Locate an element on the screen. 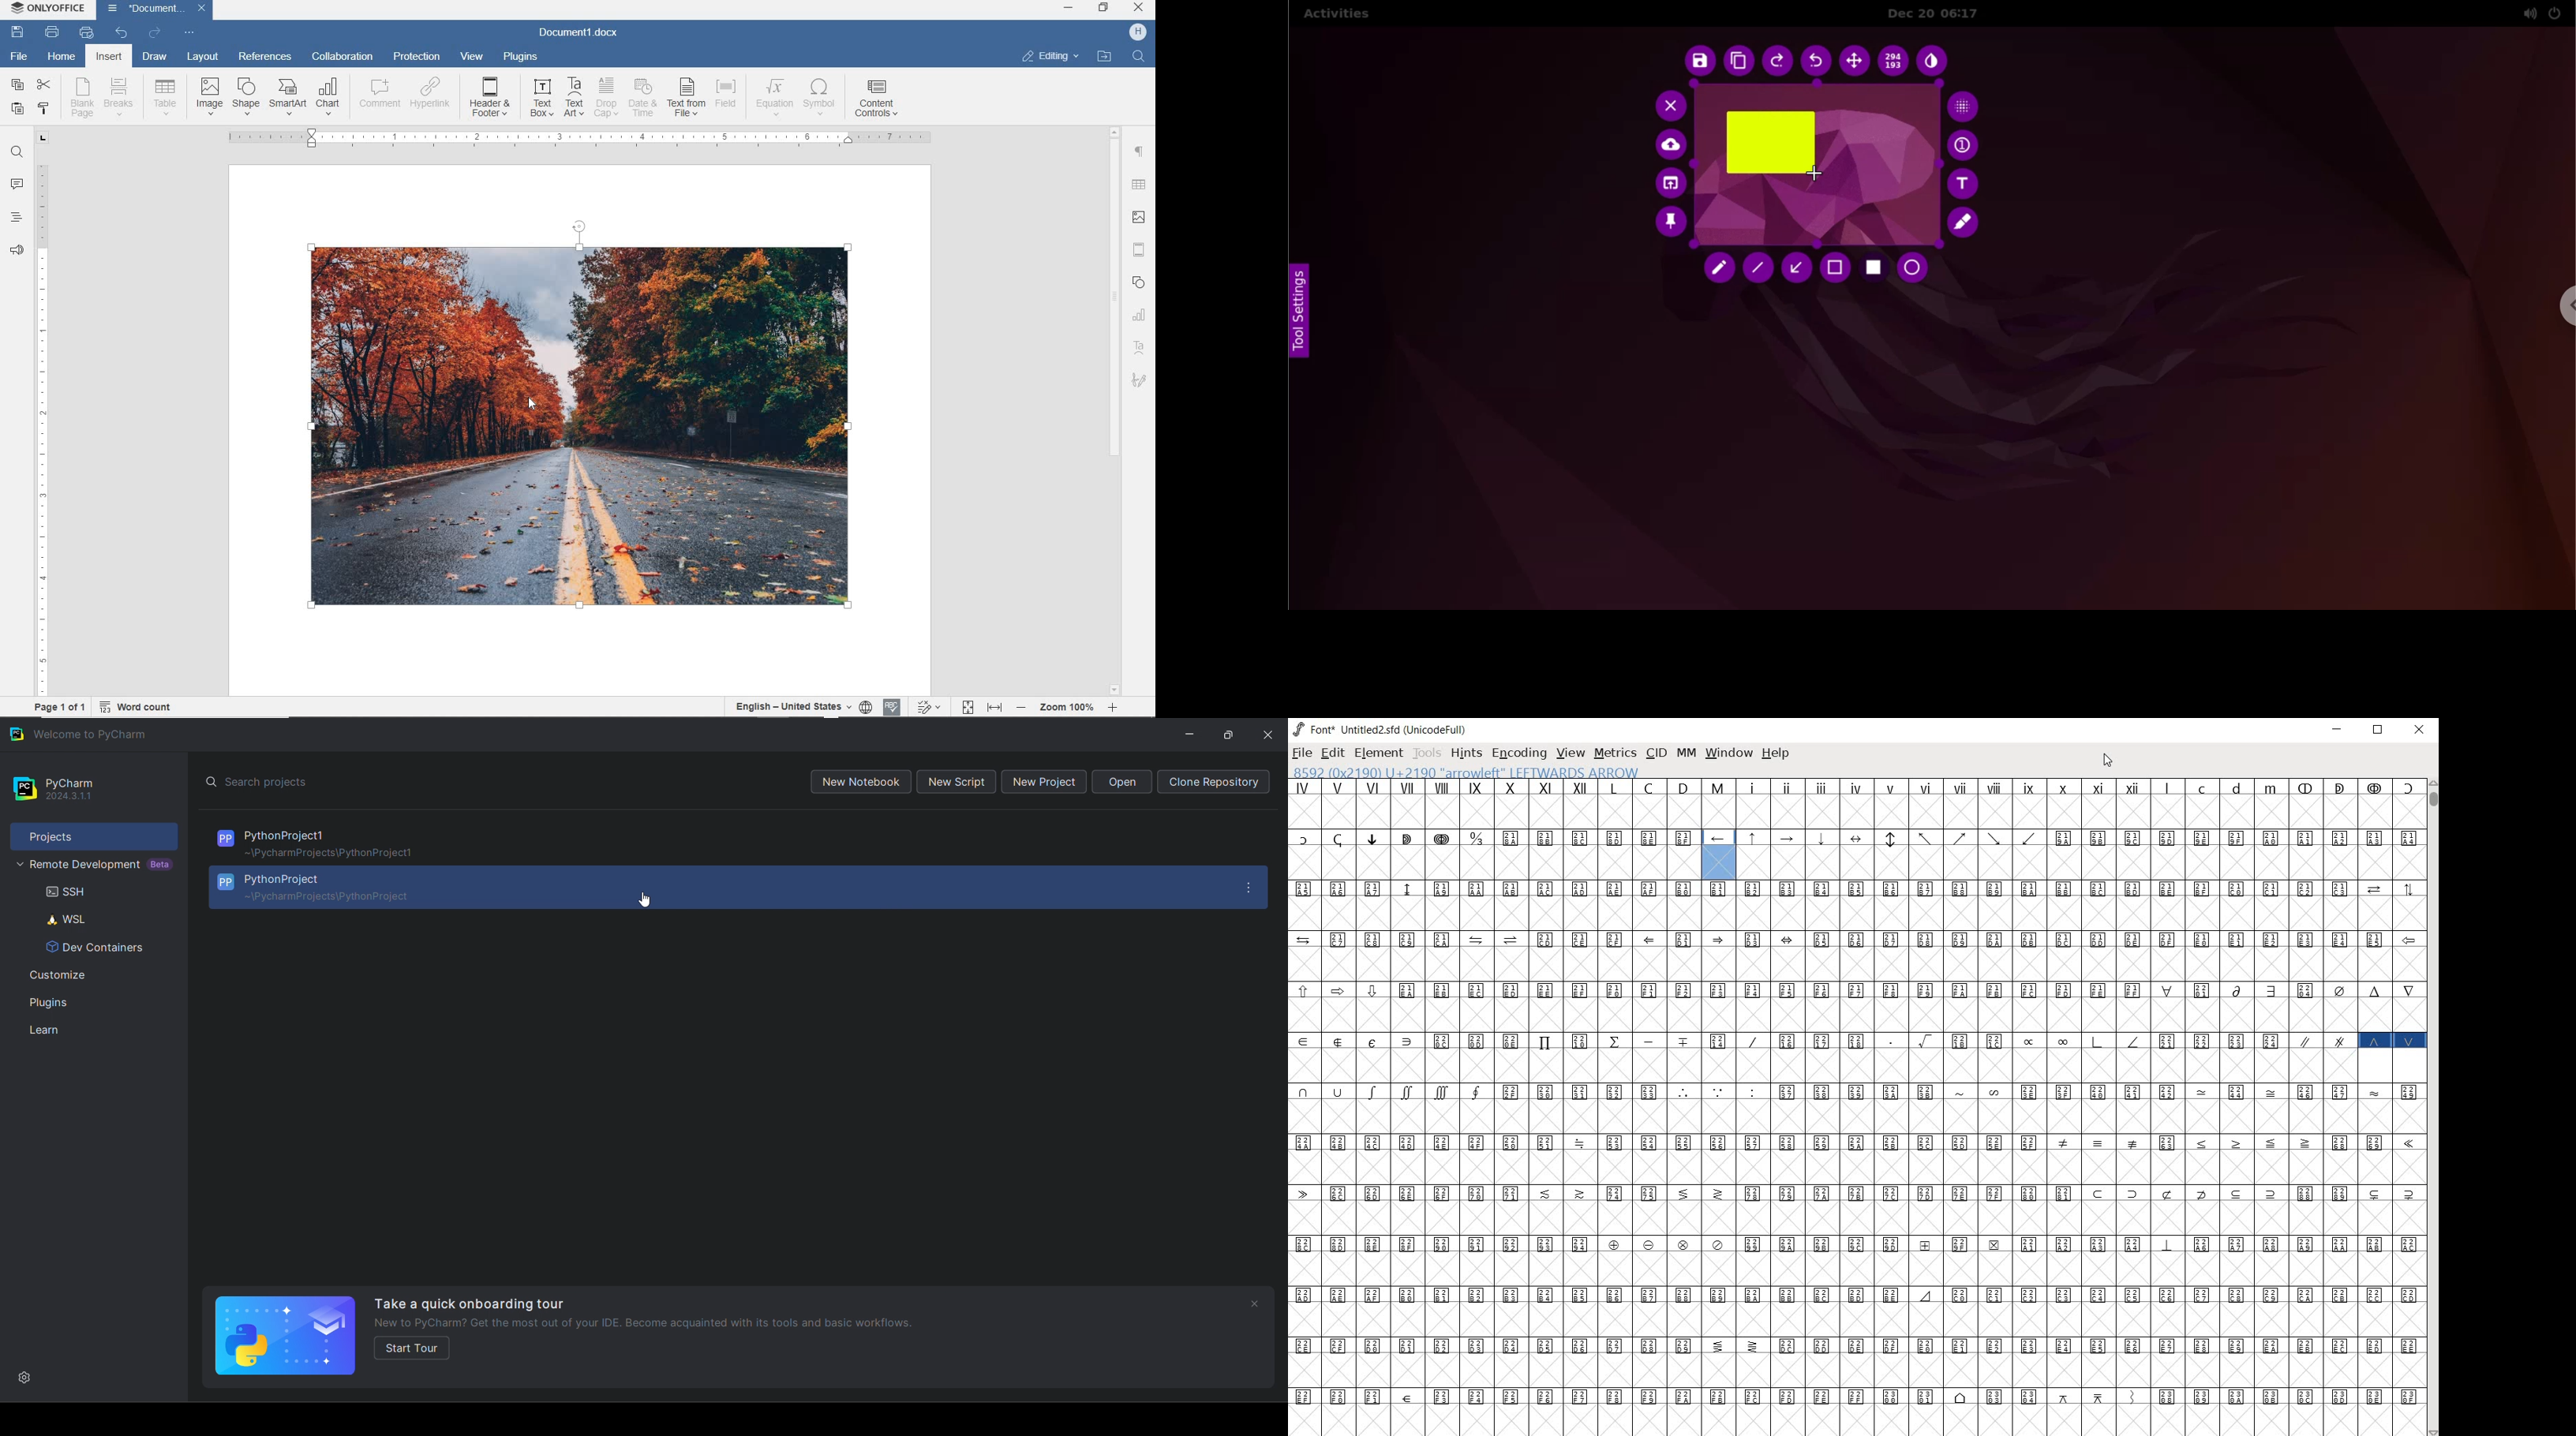 Image resolution: width=2576 pixels, height=1456 pixels. draw is located at coordinates (155, 57).